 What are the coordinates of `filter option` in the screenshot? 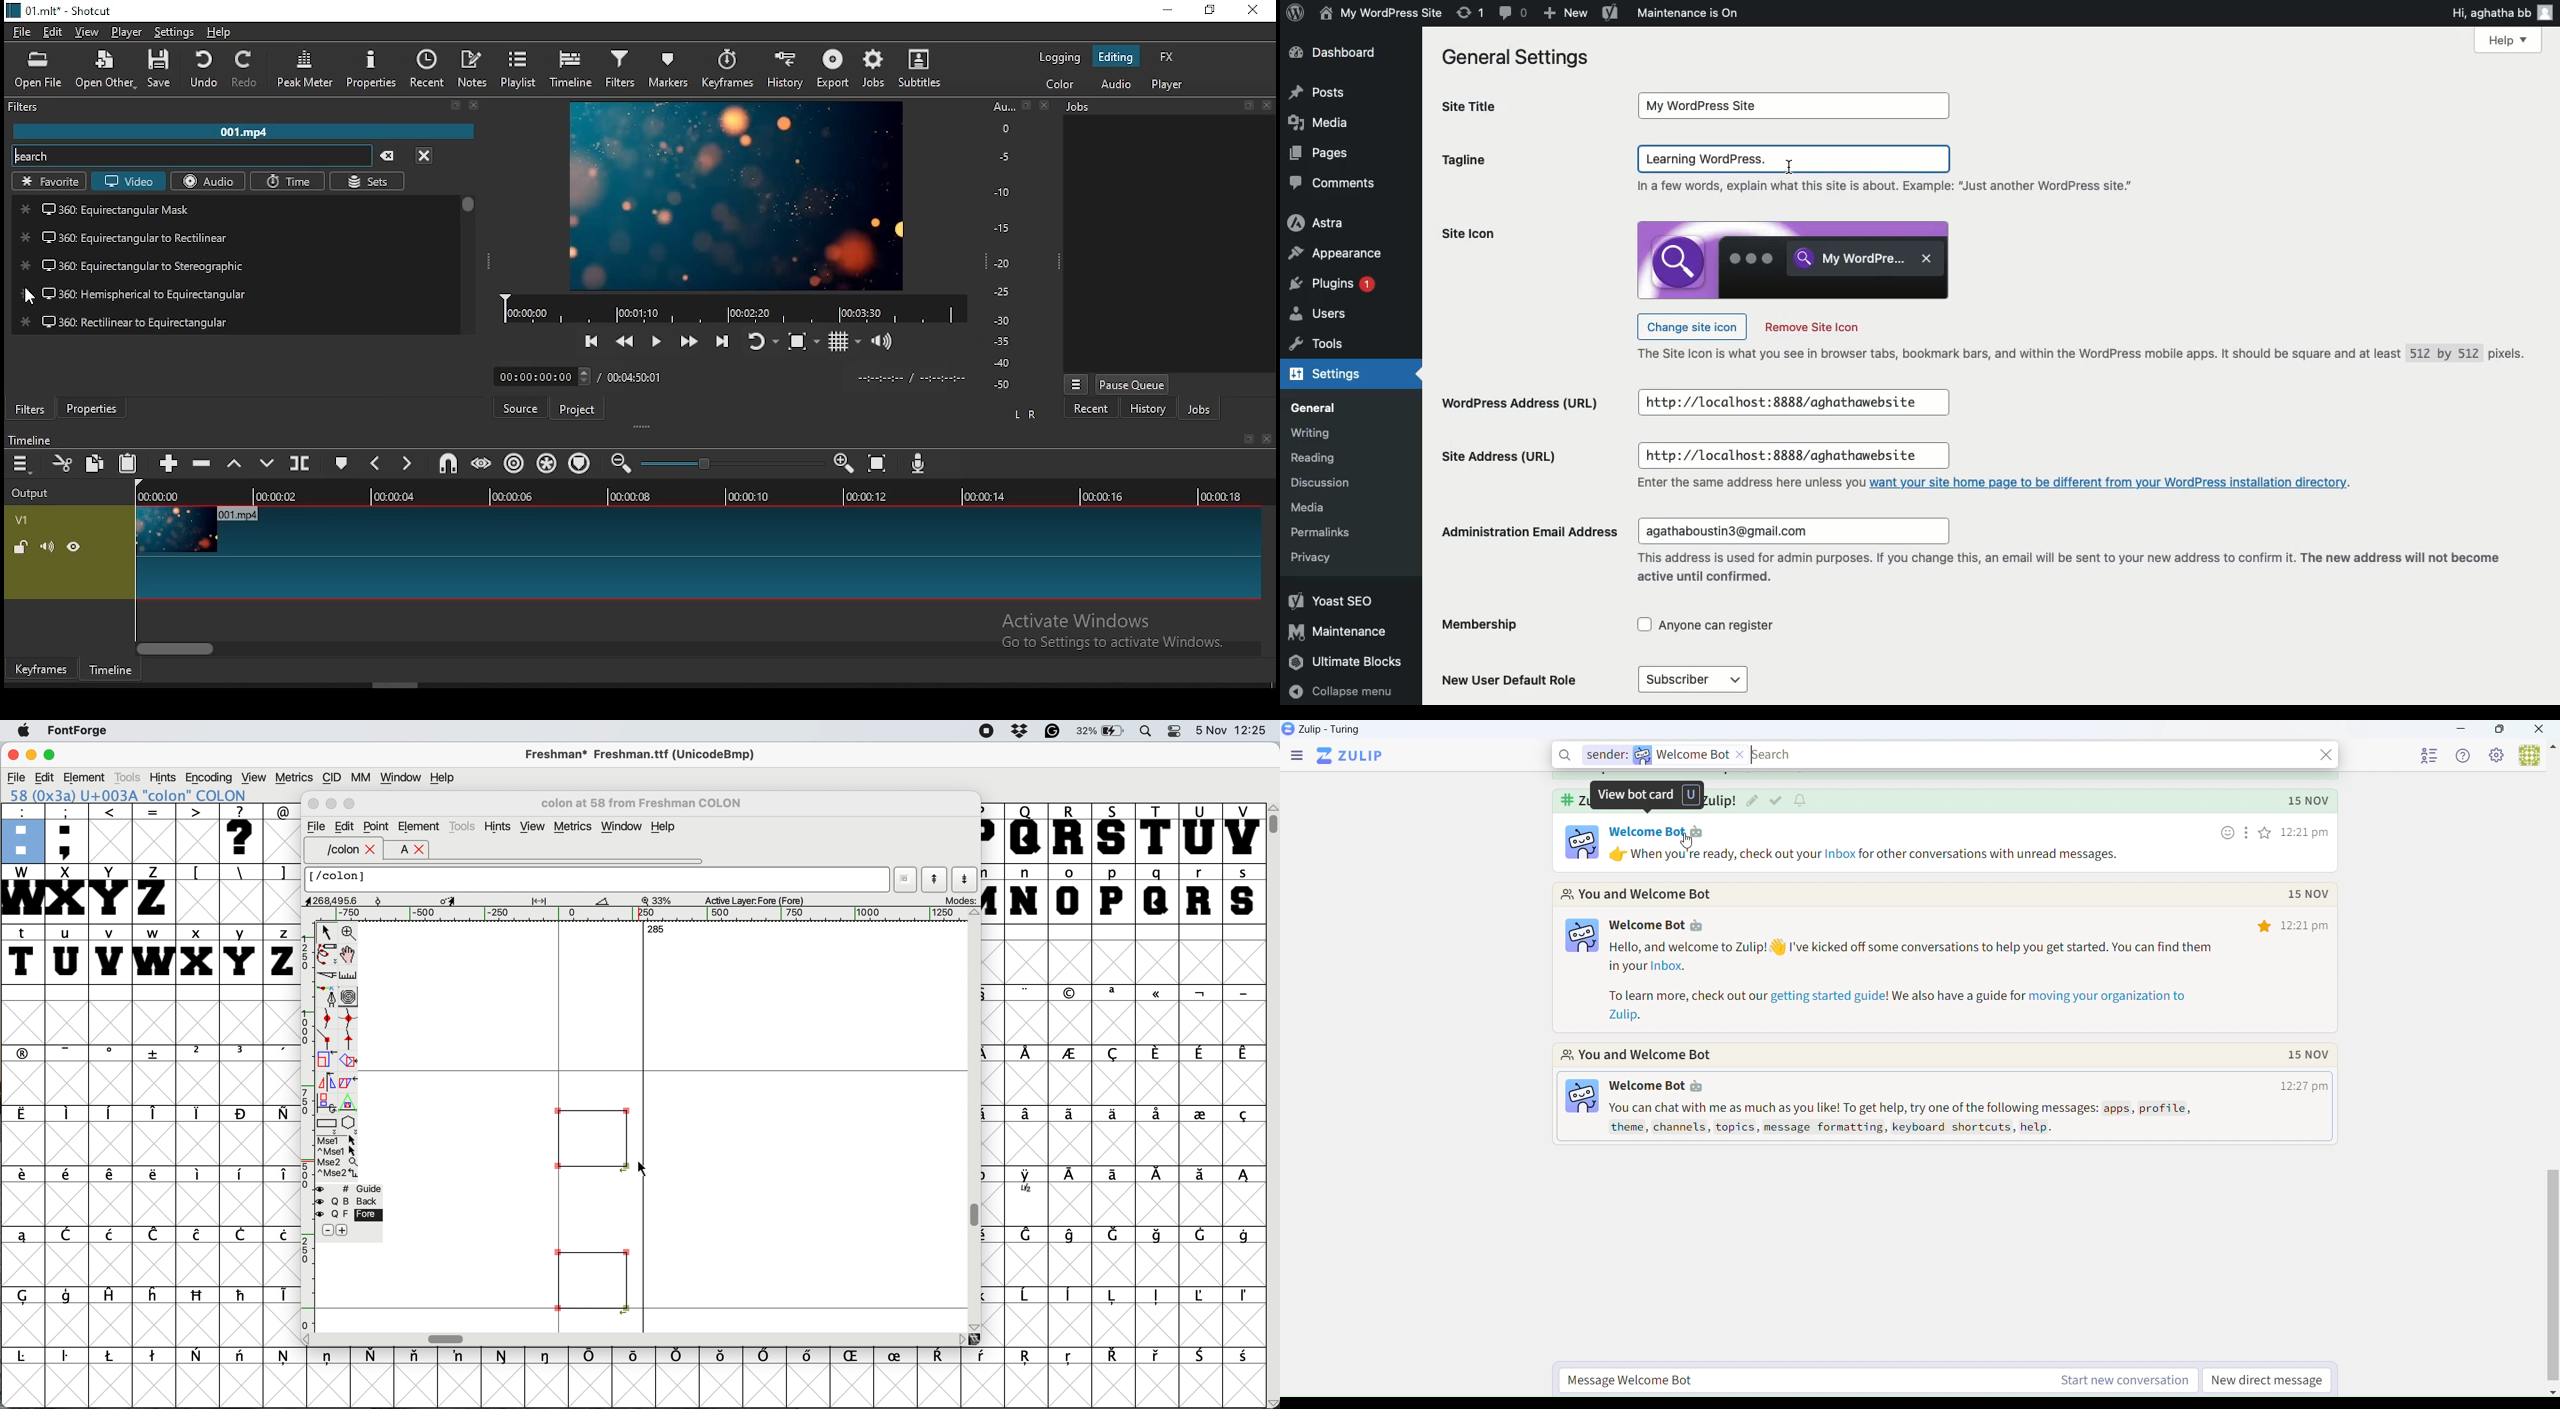 It's located at (236, 238).